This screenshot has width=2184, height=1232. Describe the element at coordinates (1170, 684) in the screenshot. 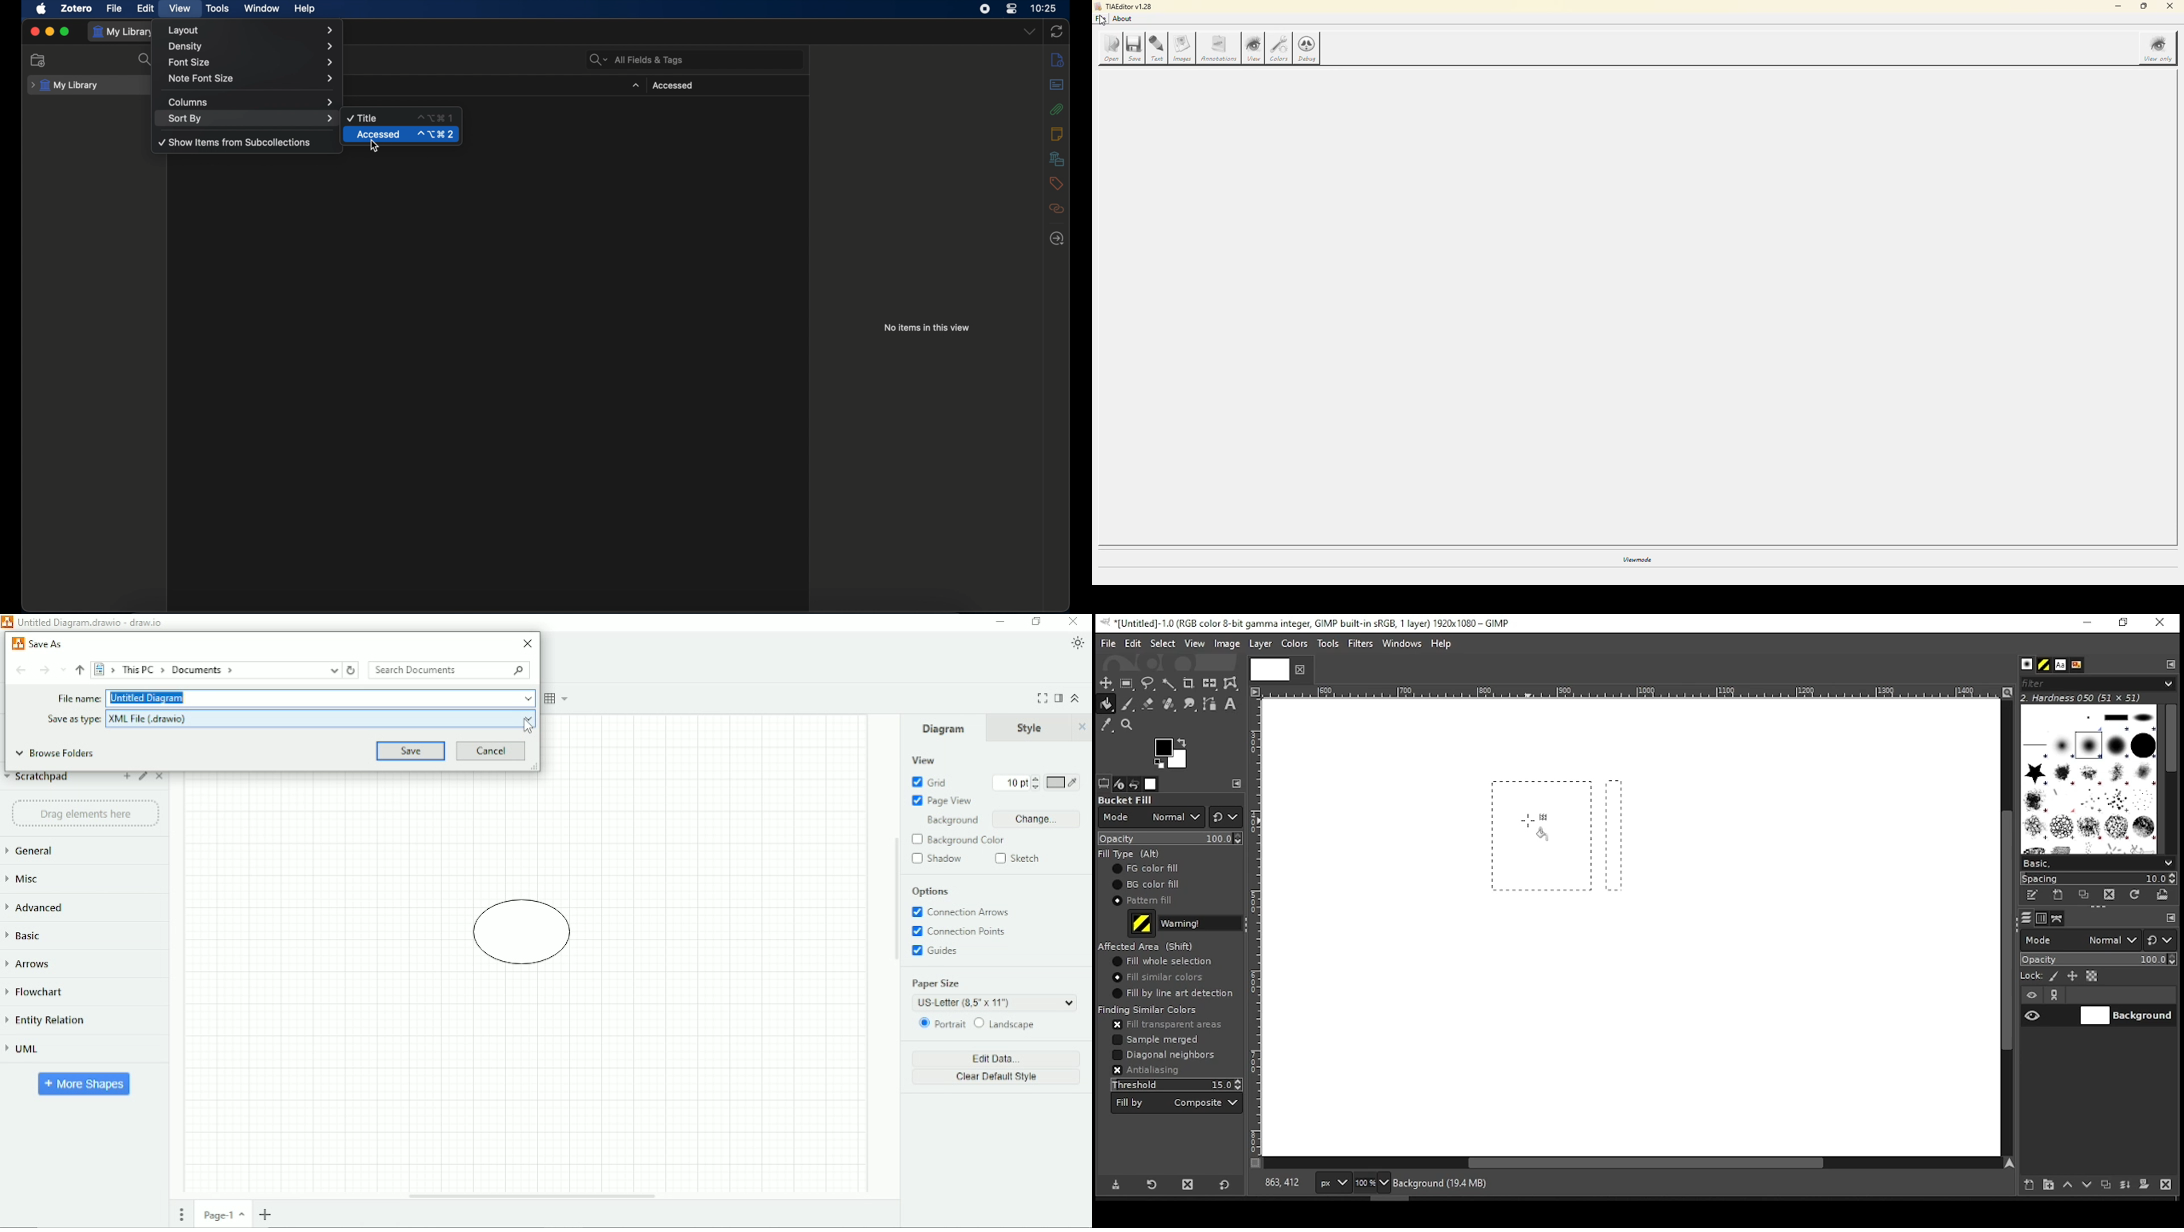

I see `fuzzy selection tool` at that location.